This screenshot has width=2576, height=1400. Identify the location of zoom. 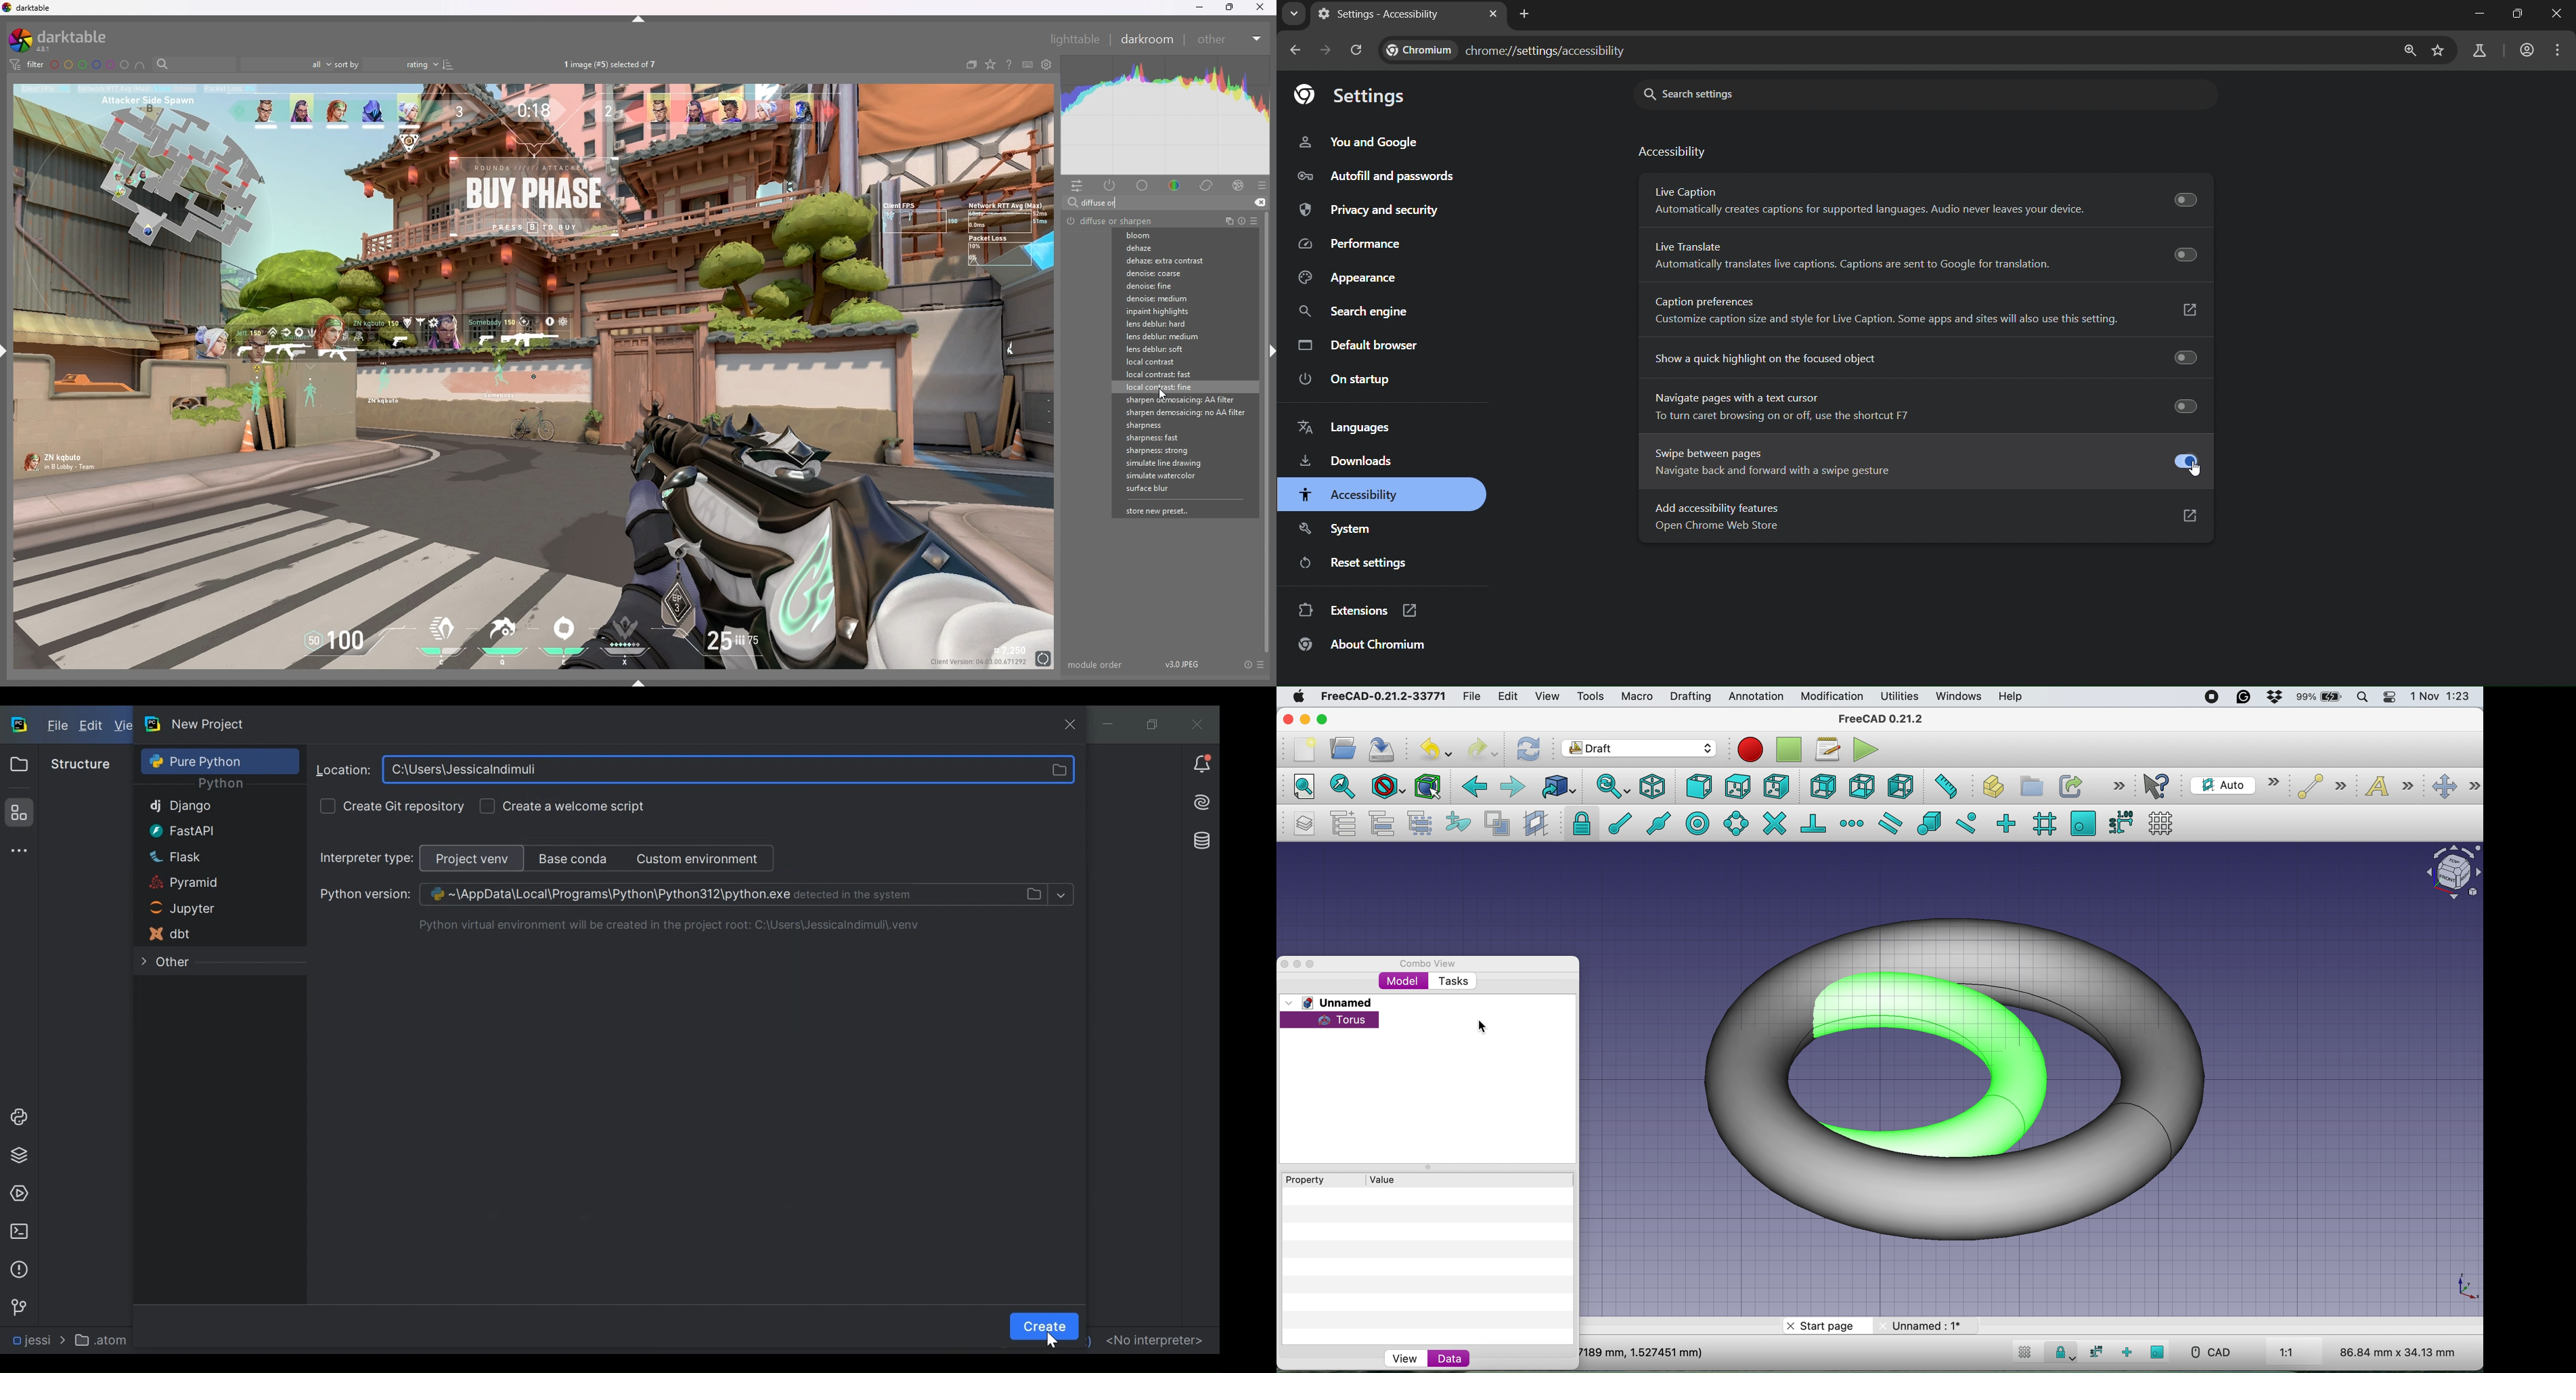
(2409, 51).